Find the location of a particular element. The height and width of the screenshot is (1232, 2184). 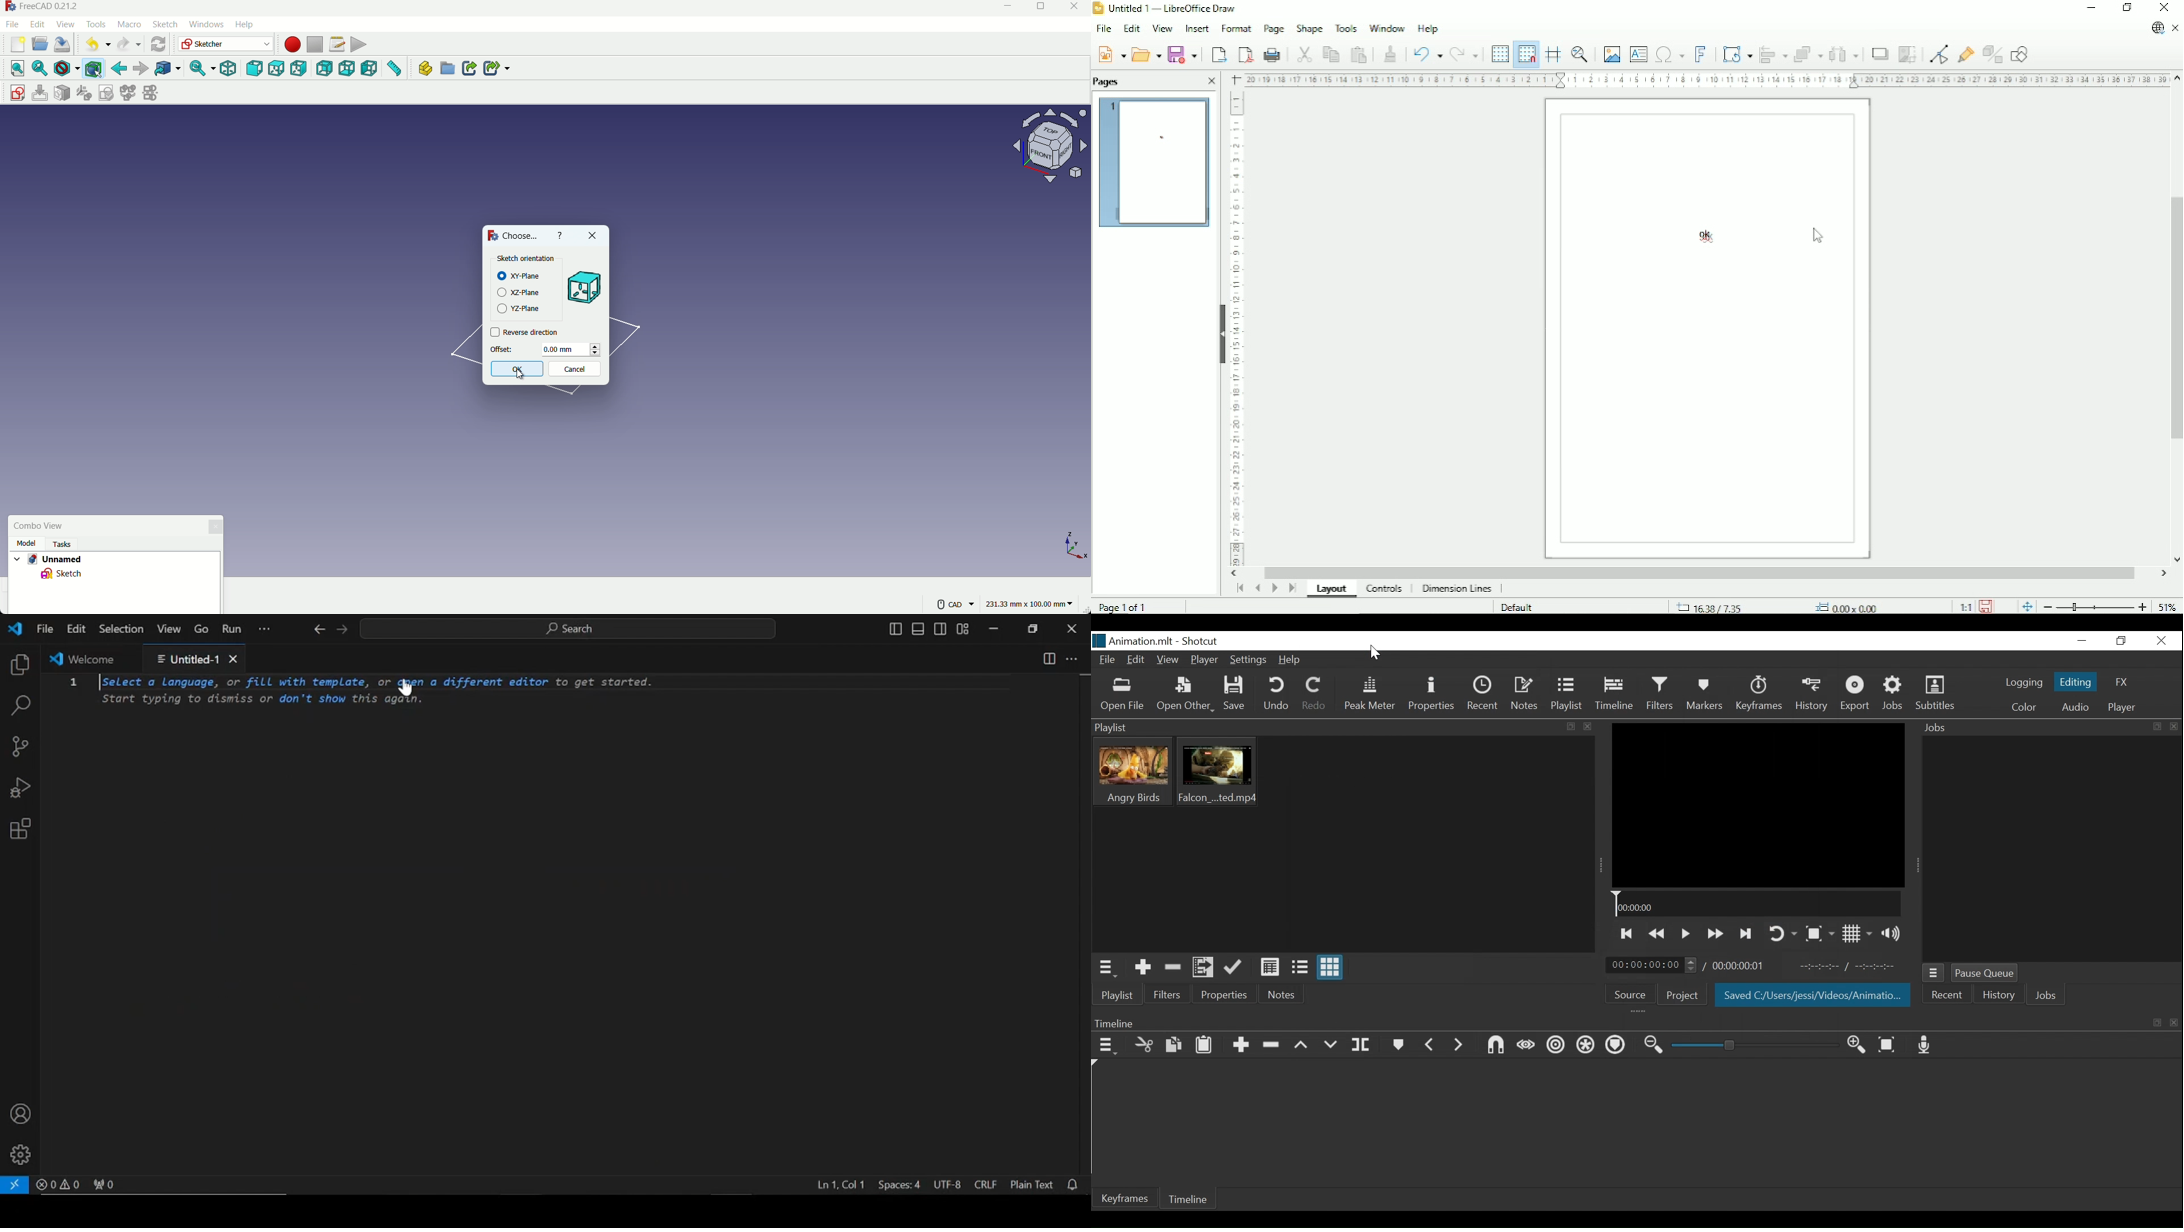

Export directly as PDF is located at coordinates (1243, 54).